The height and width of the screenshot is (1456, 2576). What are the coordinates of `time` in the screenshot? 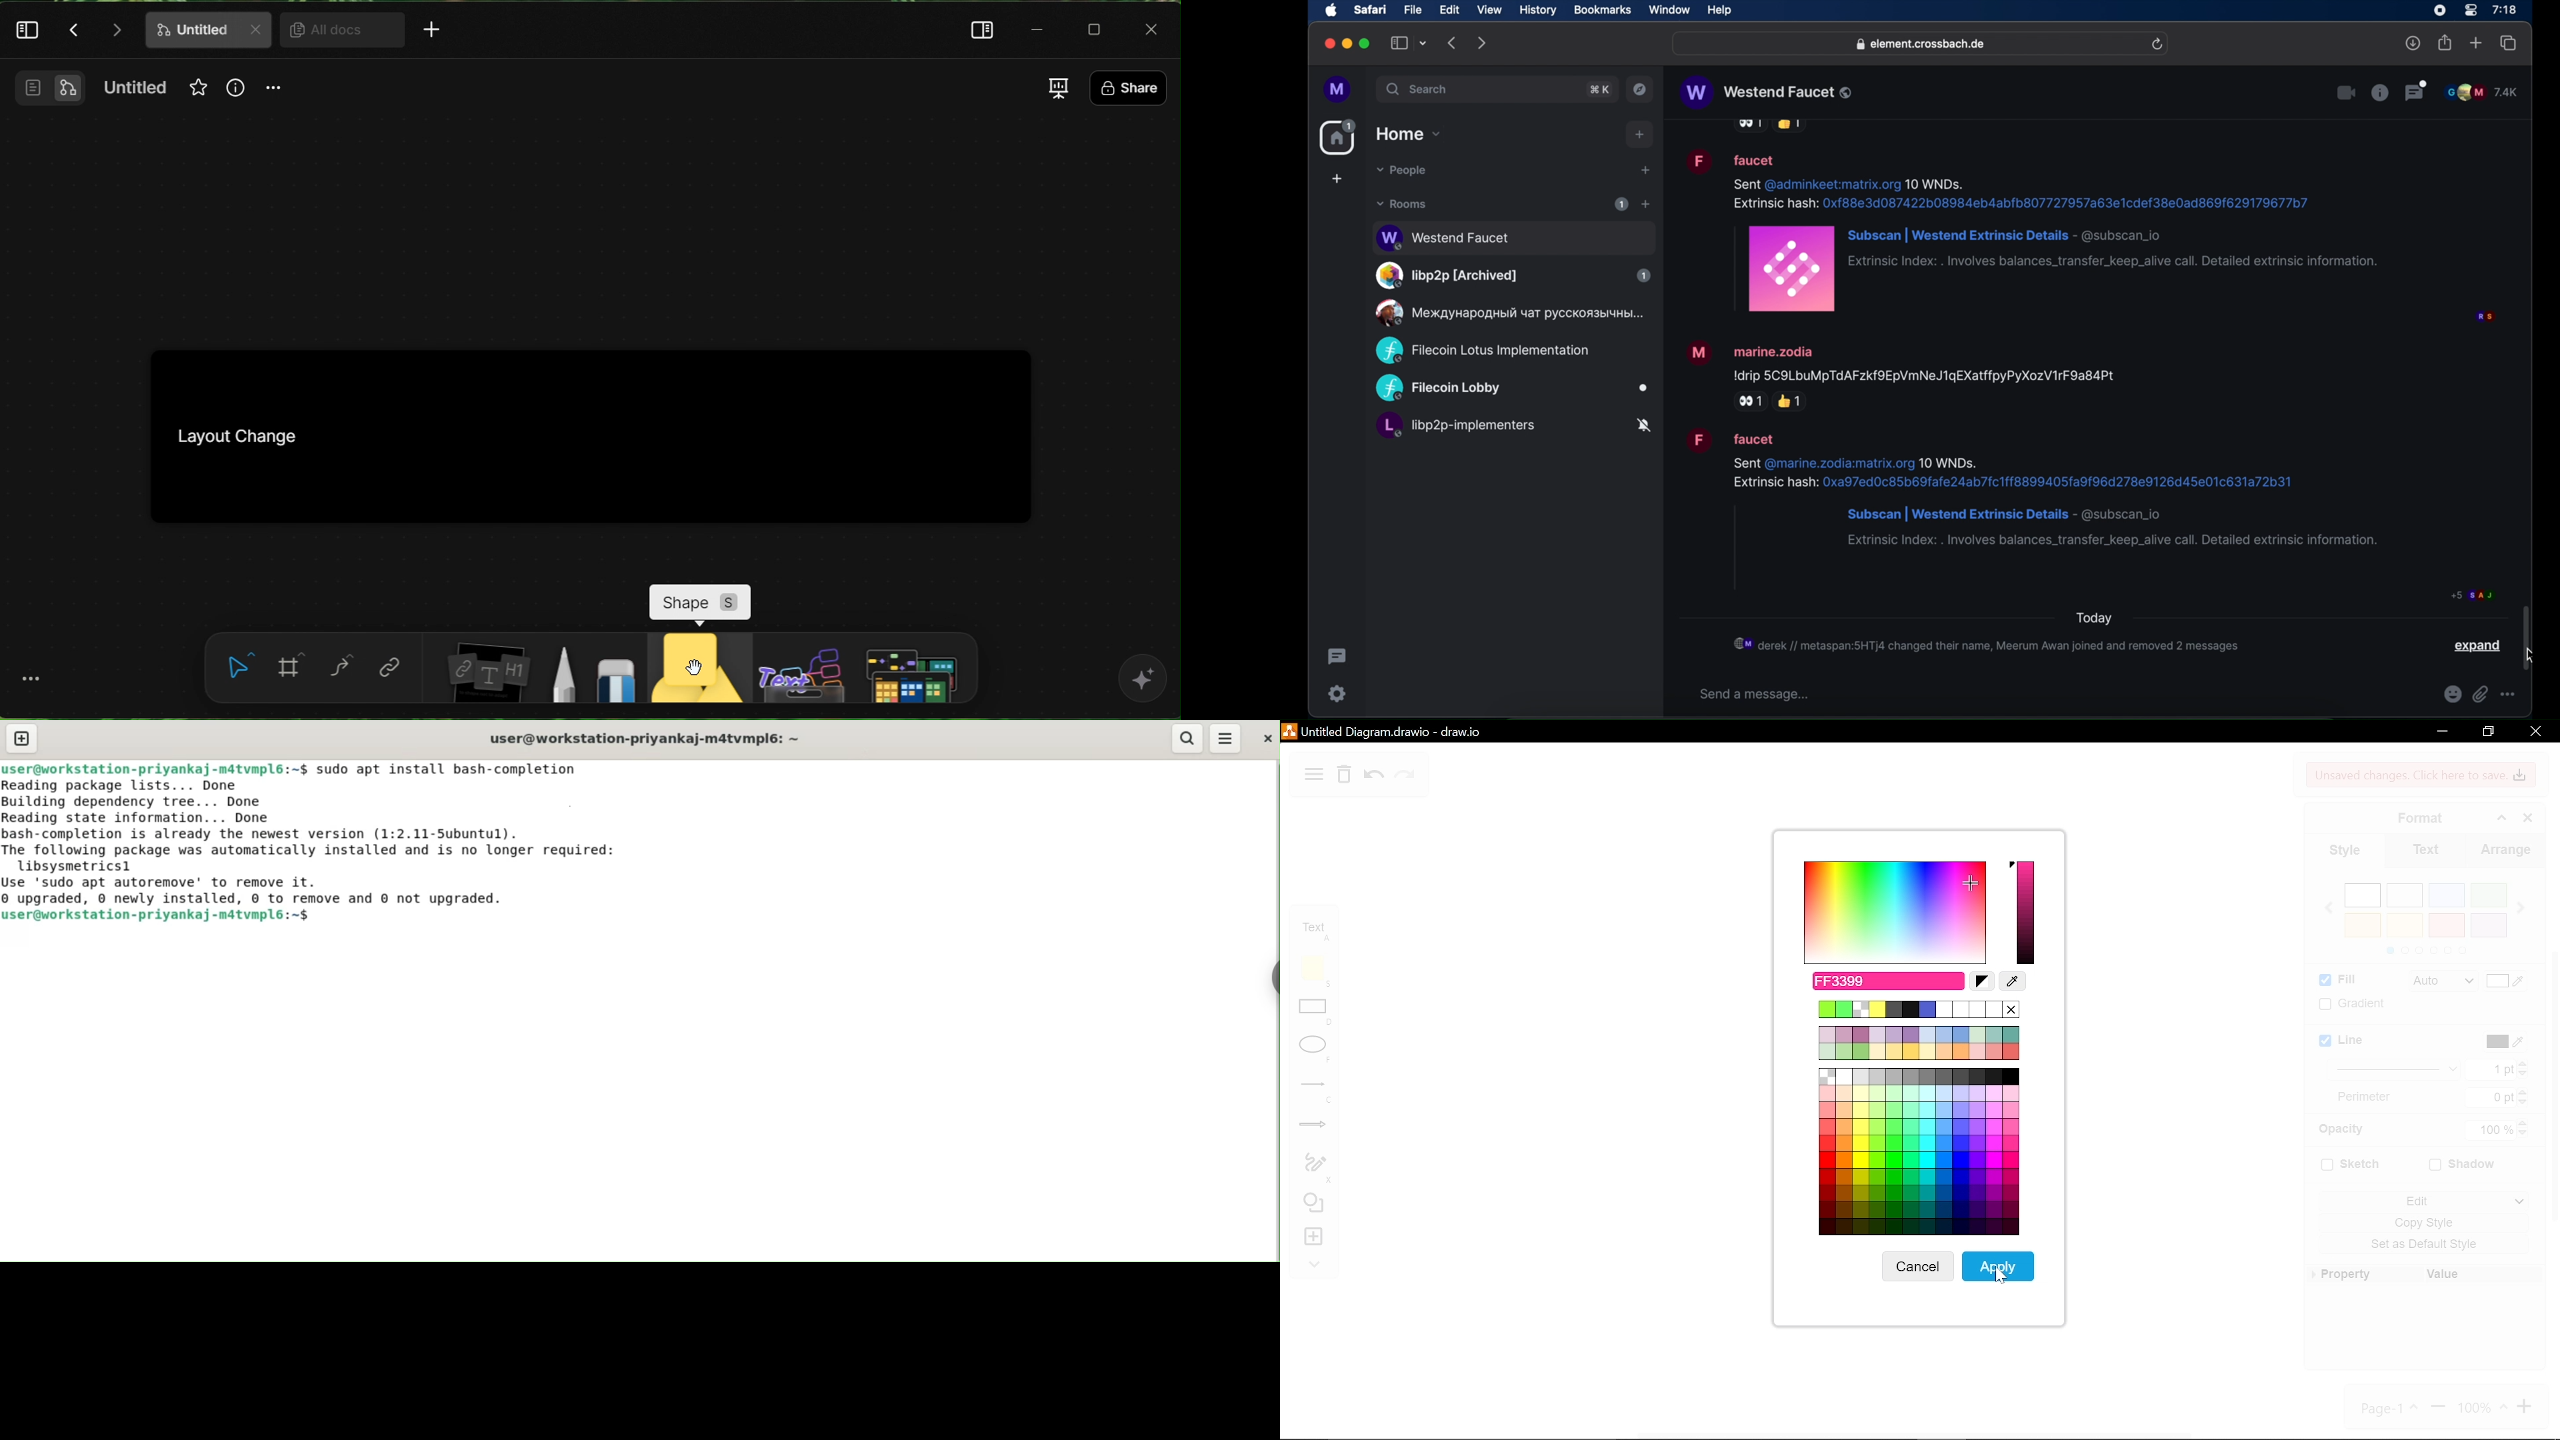 It's located at (2504, 9).